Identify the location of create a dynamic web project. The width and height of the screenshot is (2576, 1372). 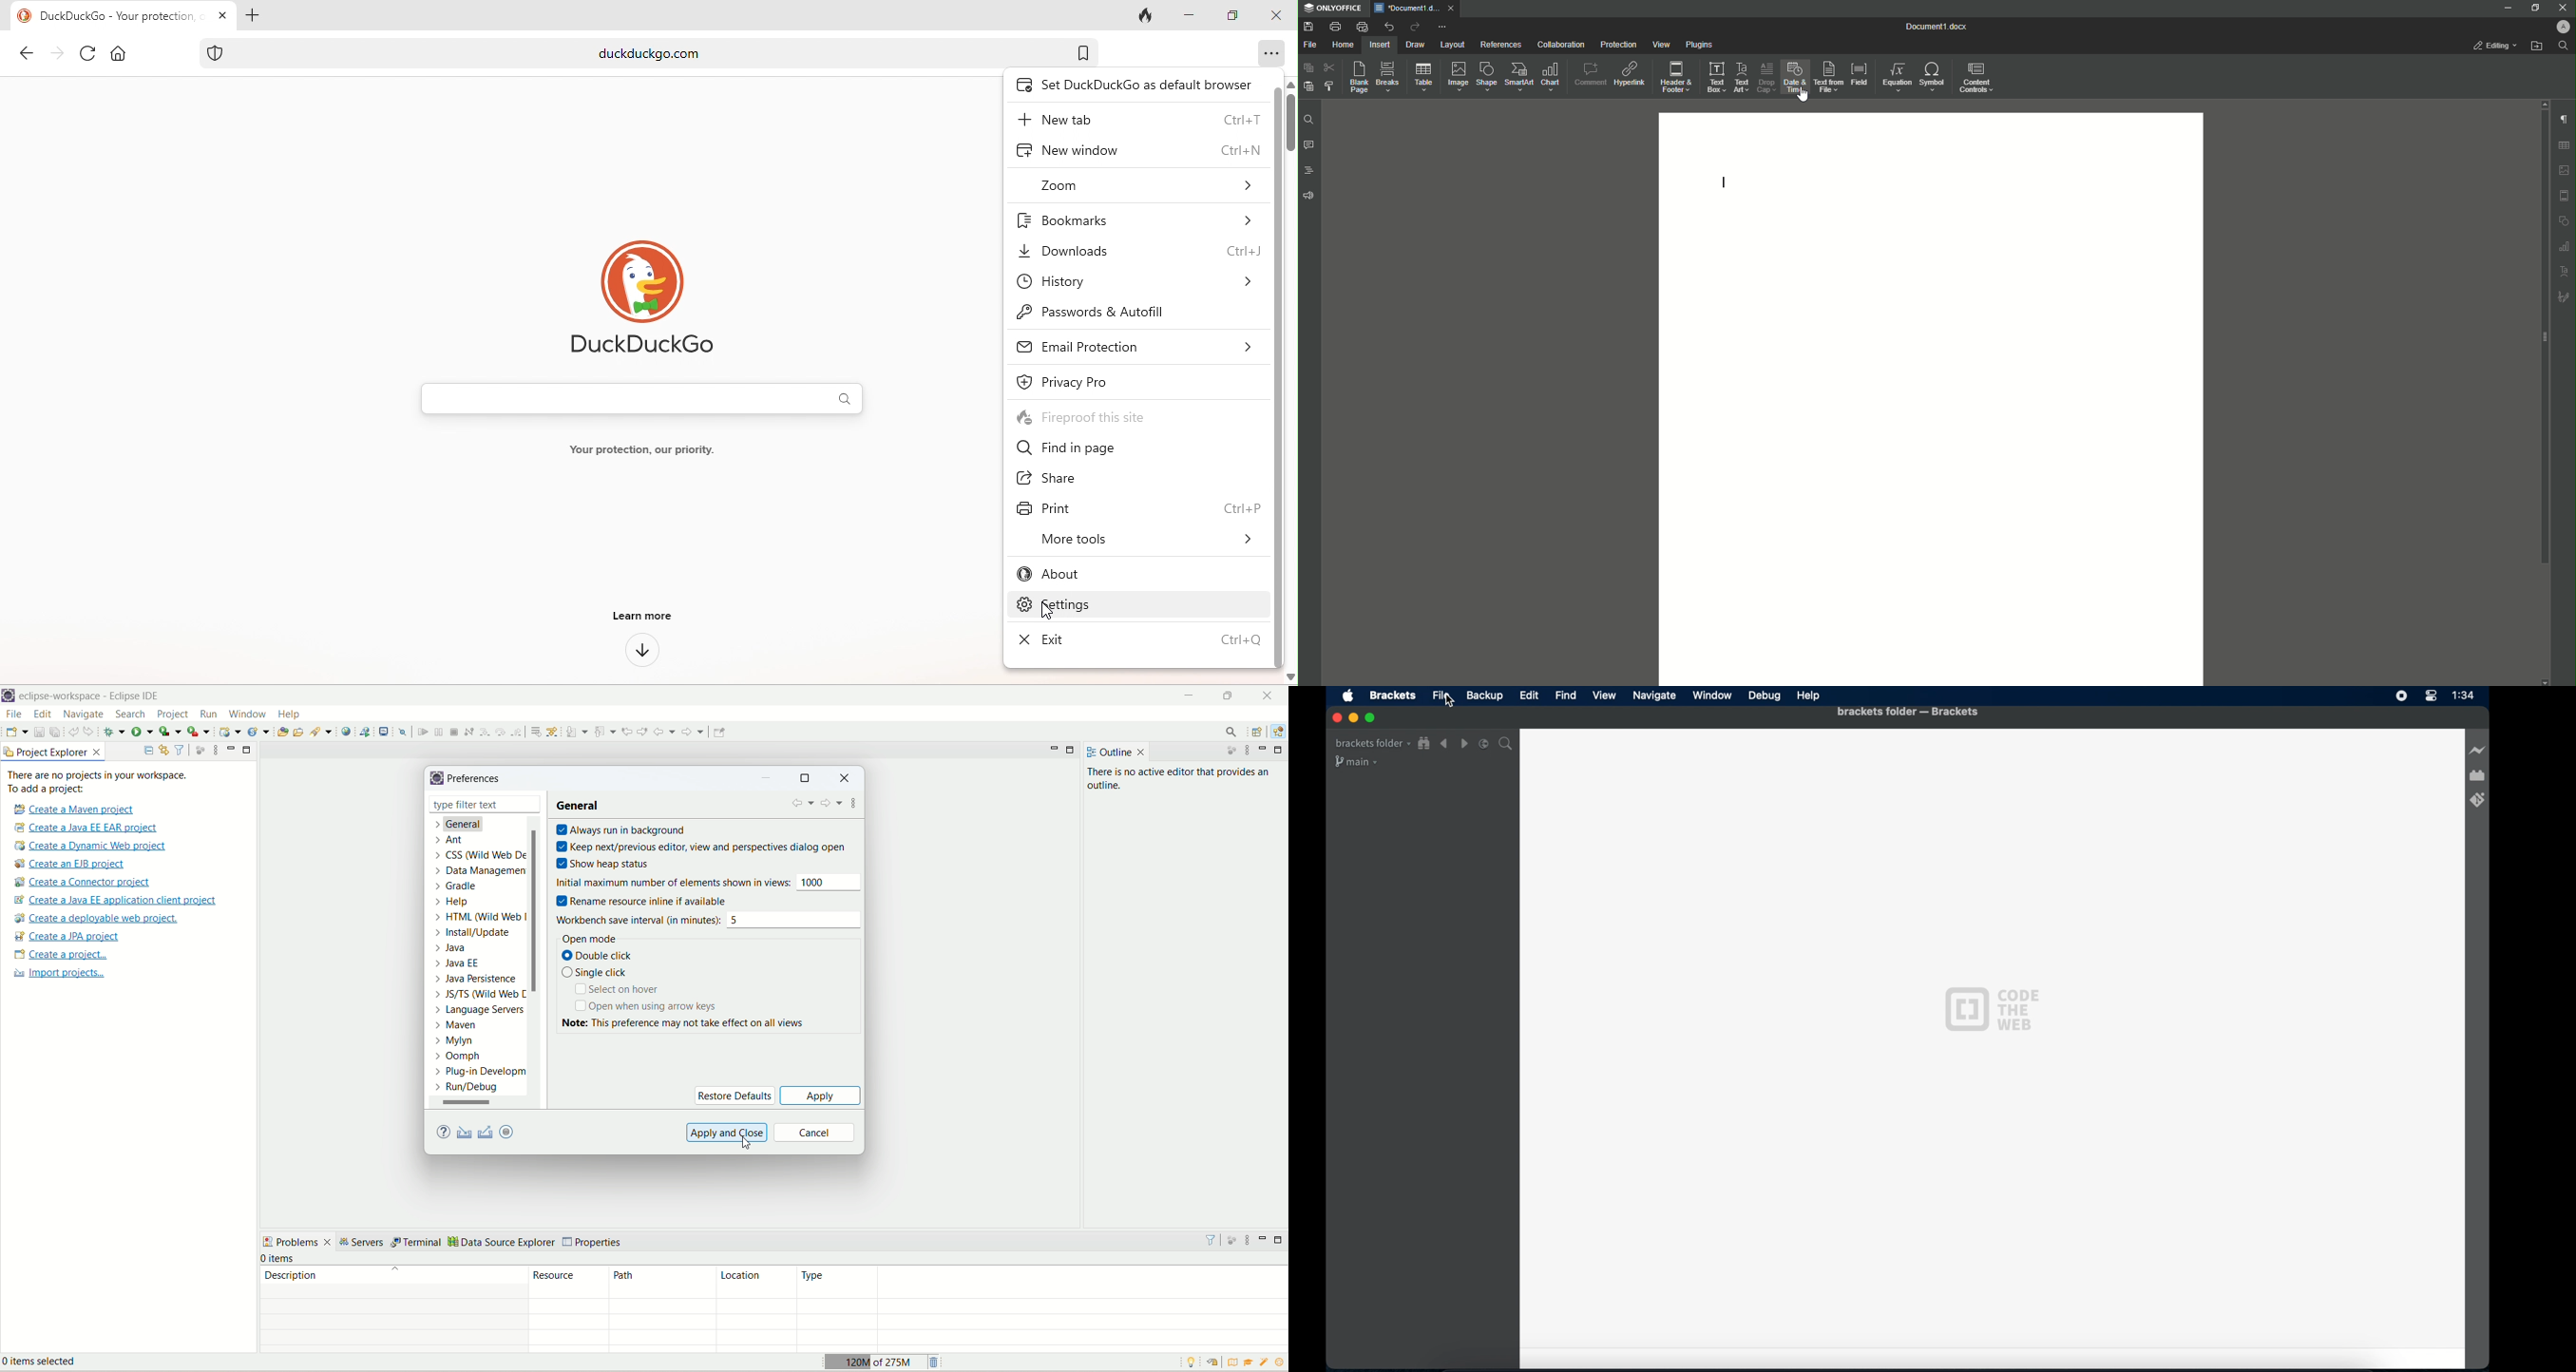
(230, 732).